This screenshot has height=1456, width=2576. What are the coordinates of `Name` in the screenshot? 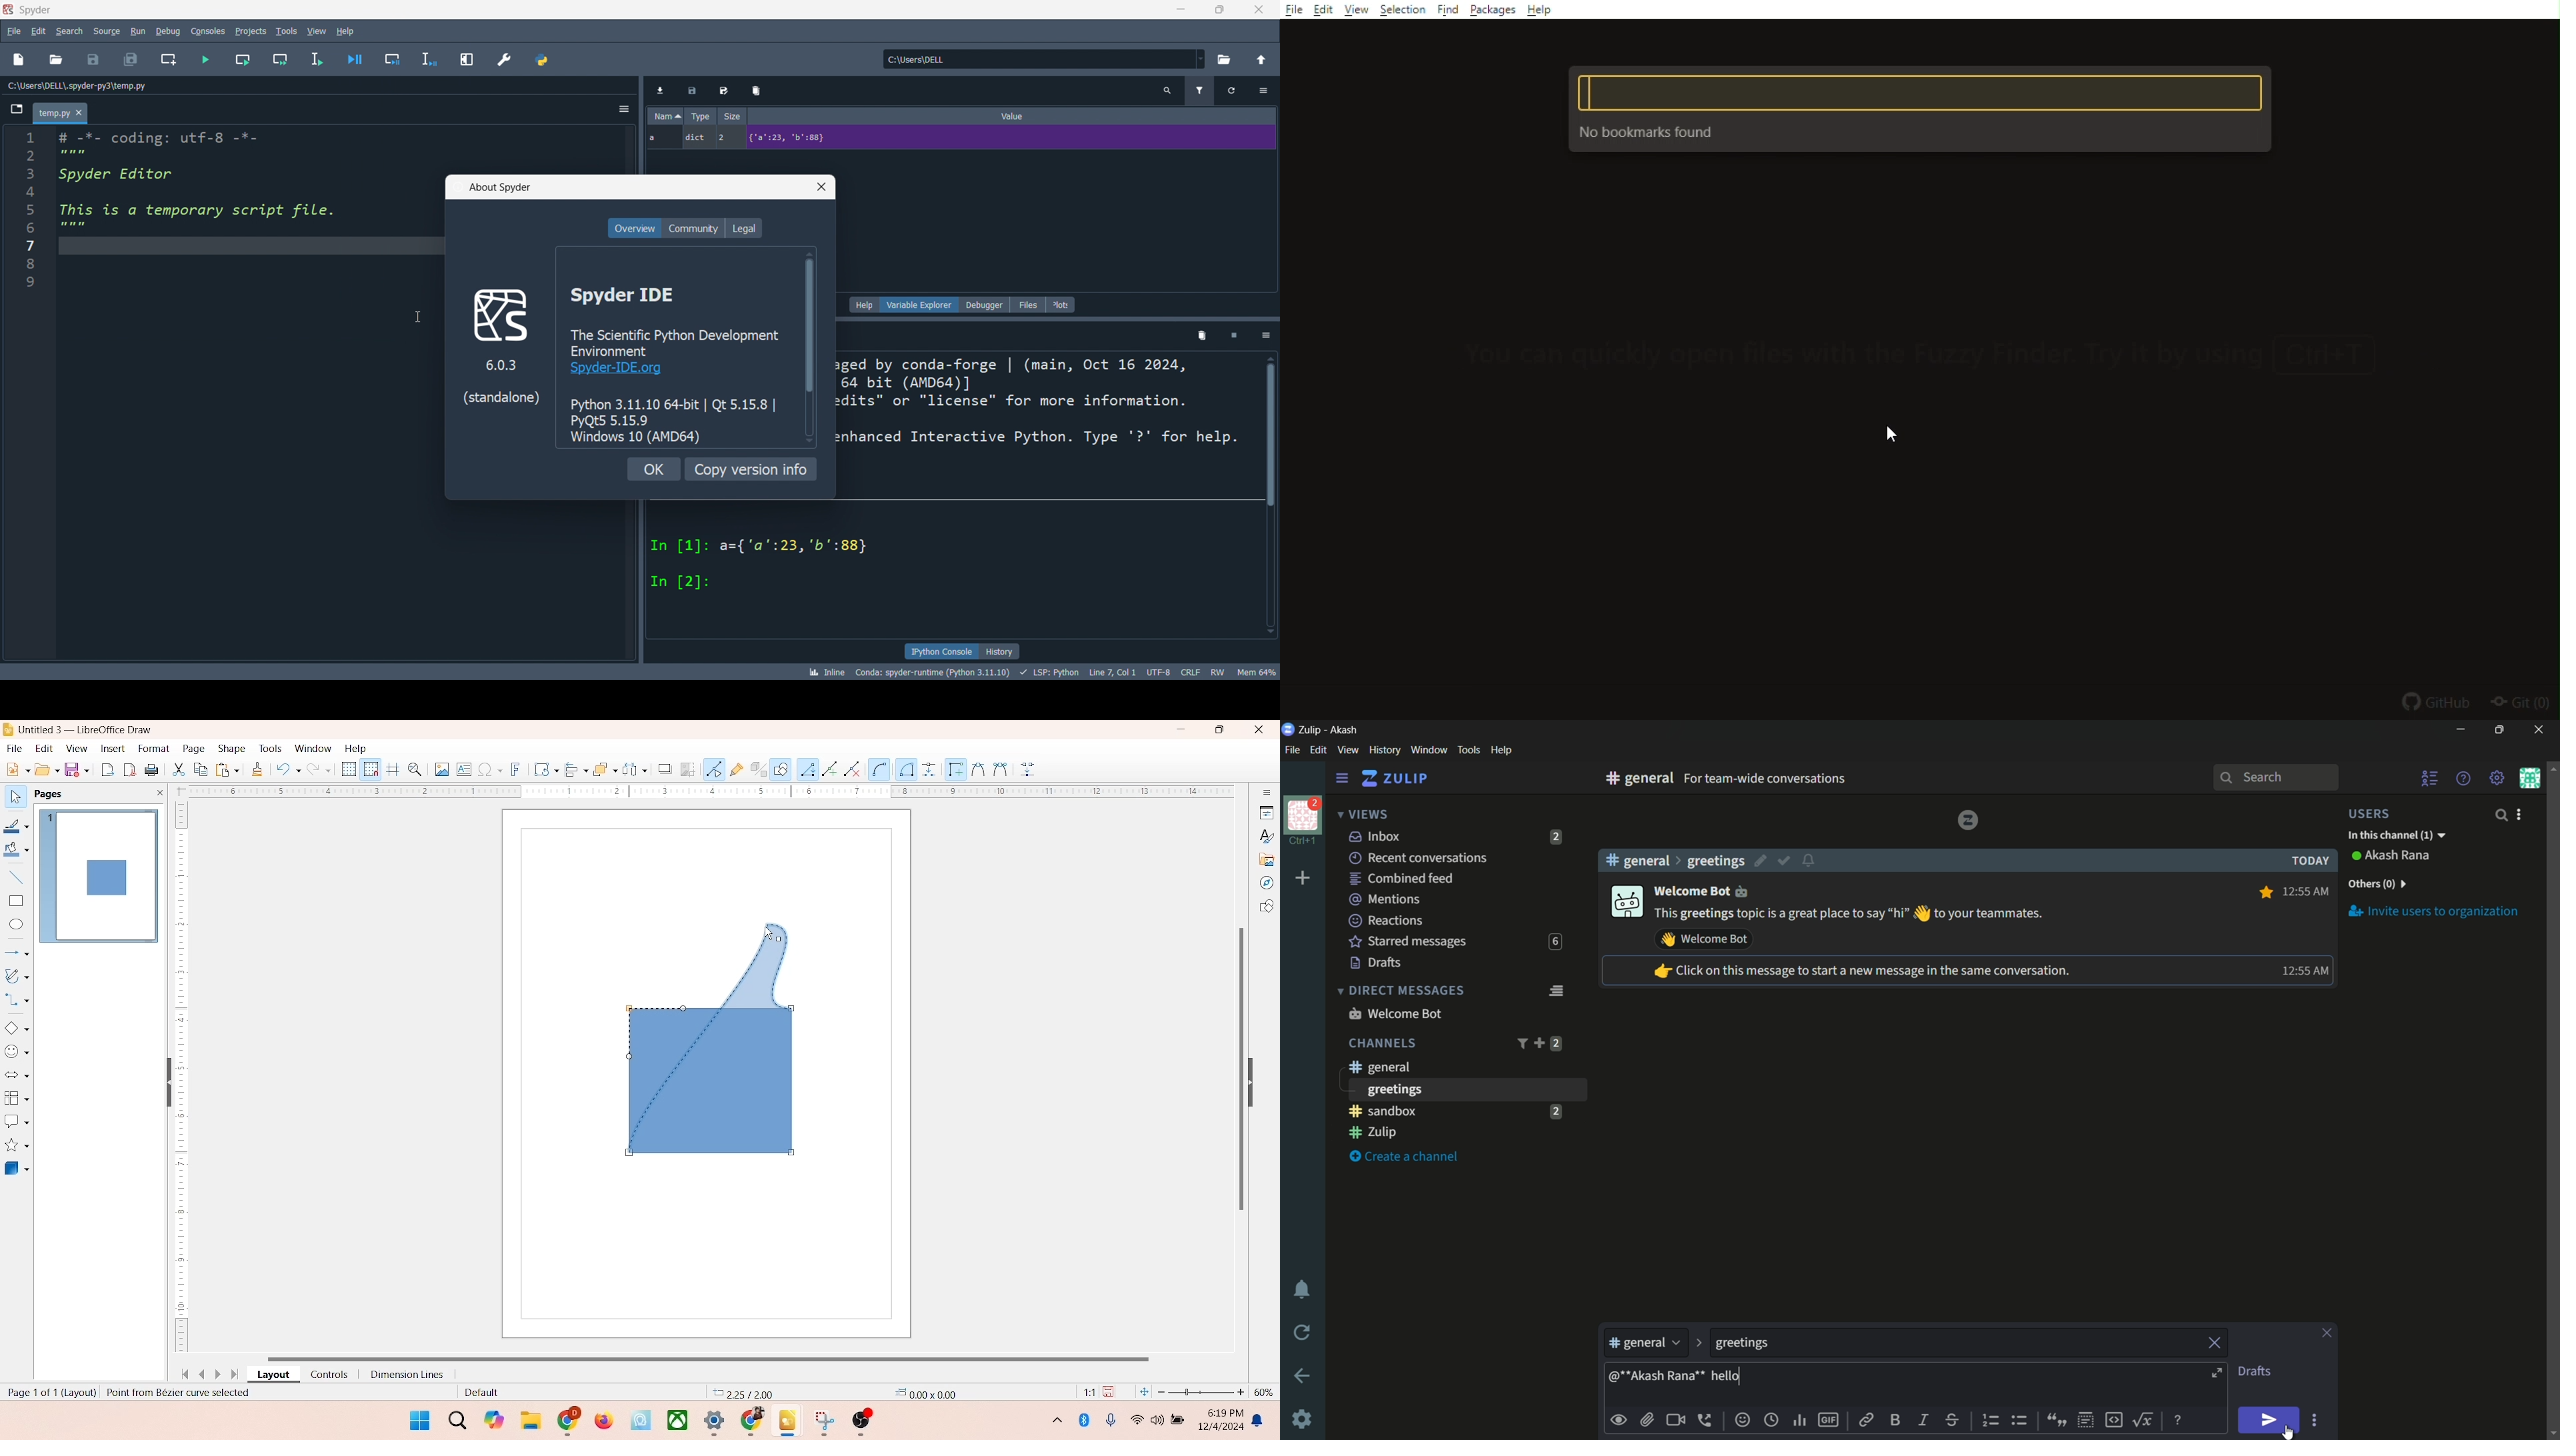 It's located at (665, 115).